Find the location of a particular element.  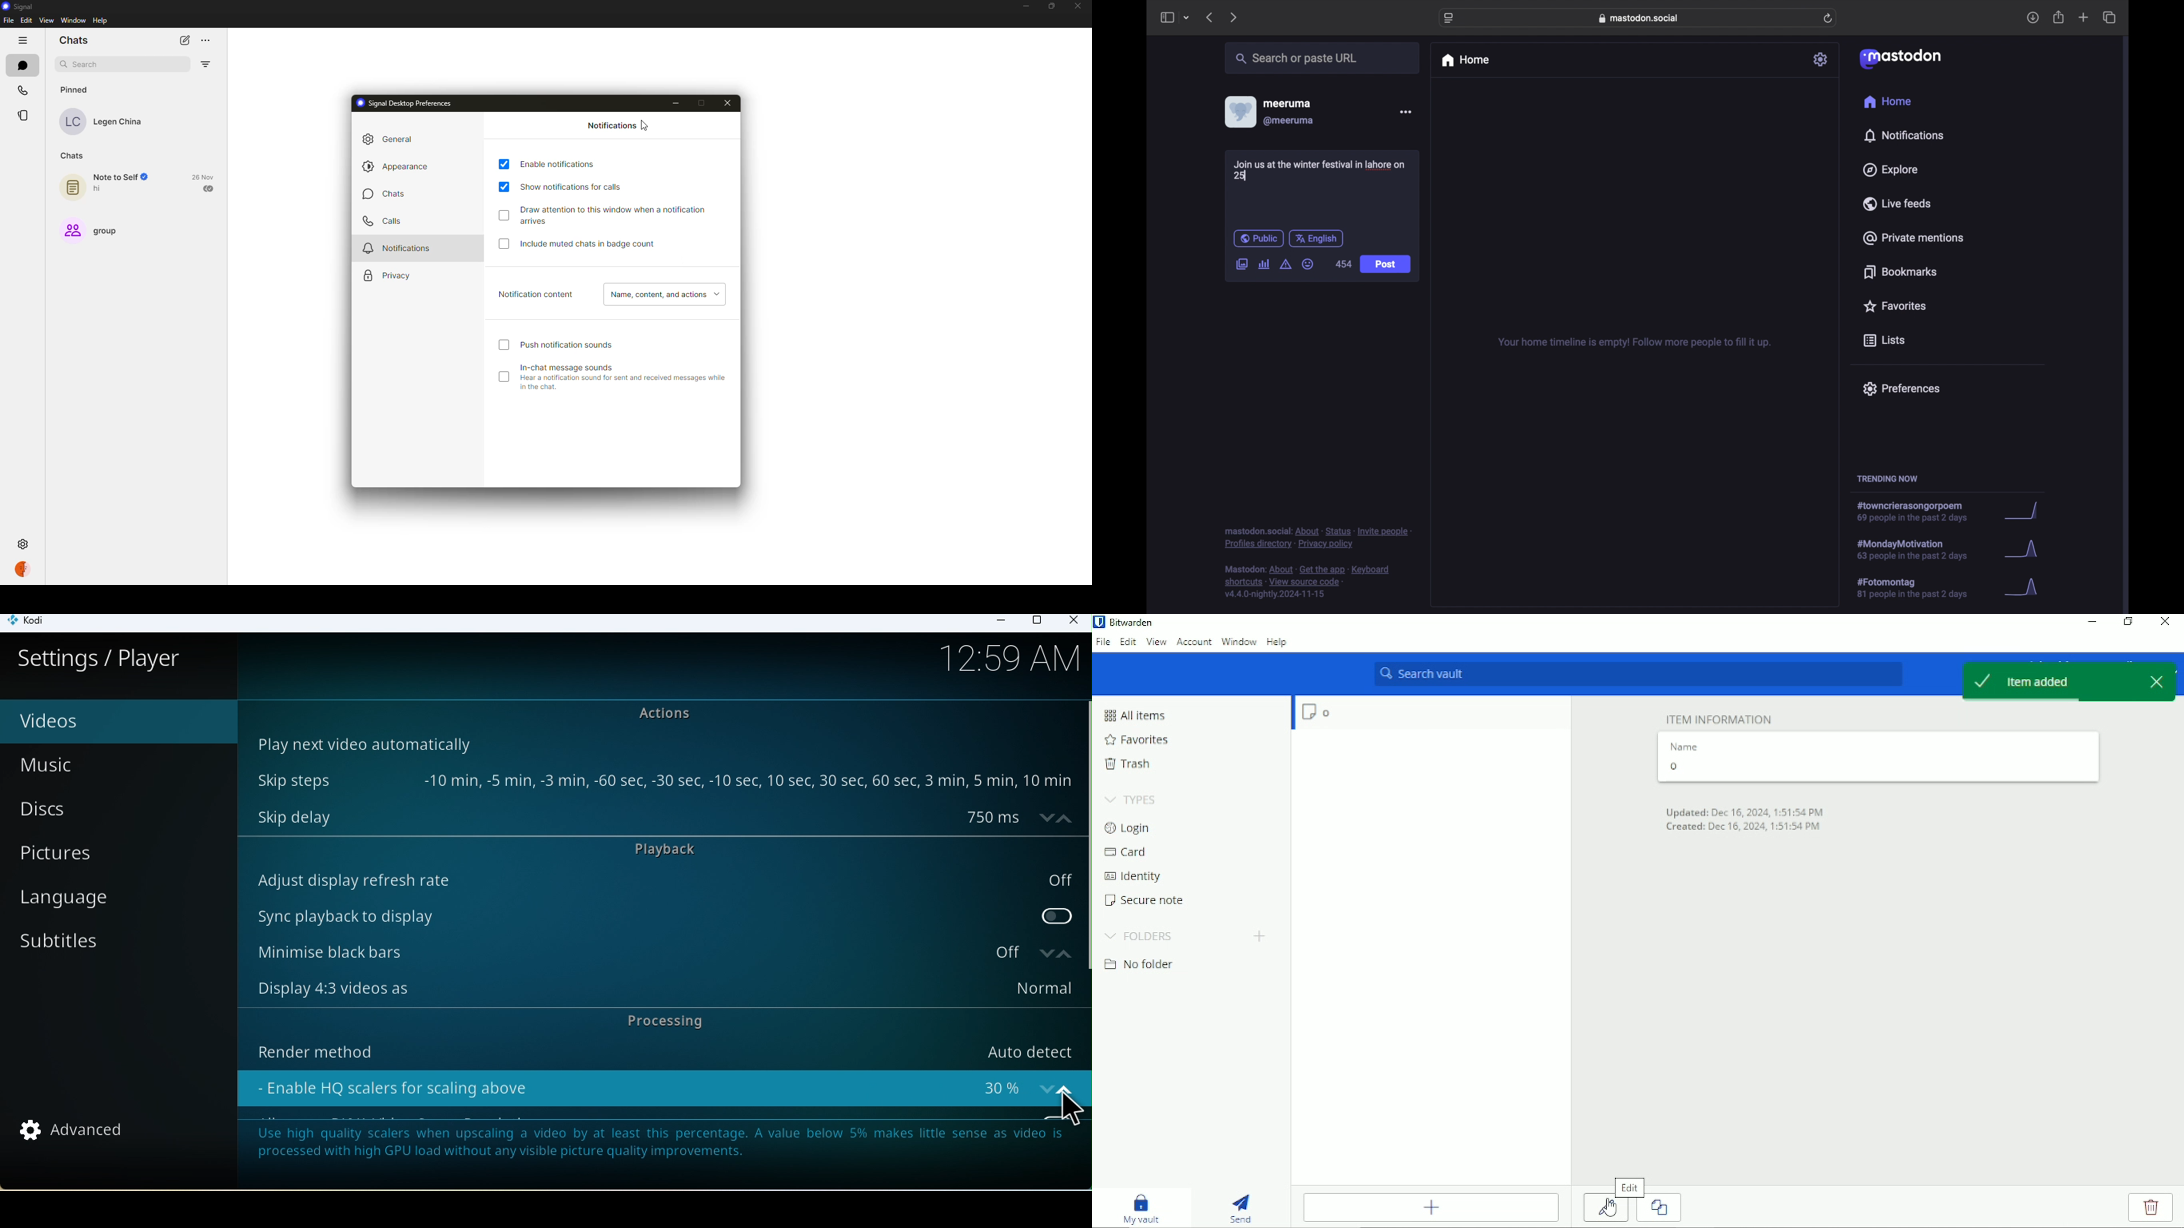

display picture is located at coordinates (1239, 111).